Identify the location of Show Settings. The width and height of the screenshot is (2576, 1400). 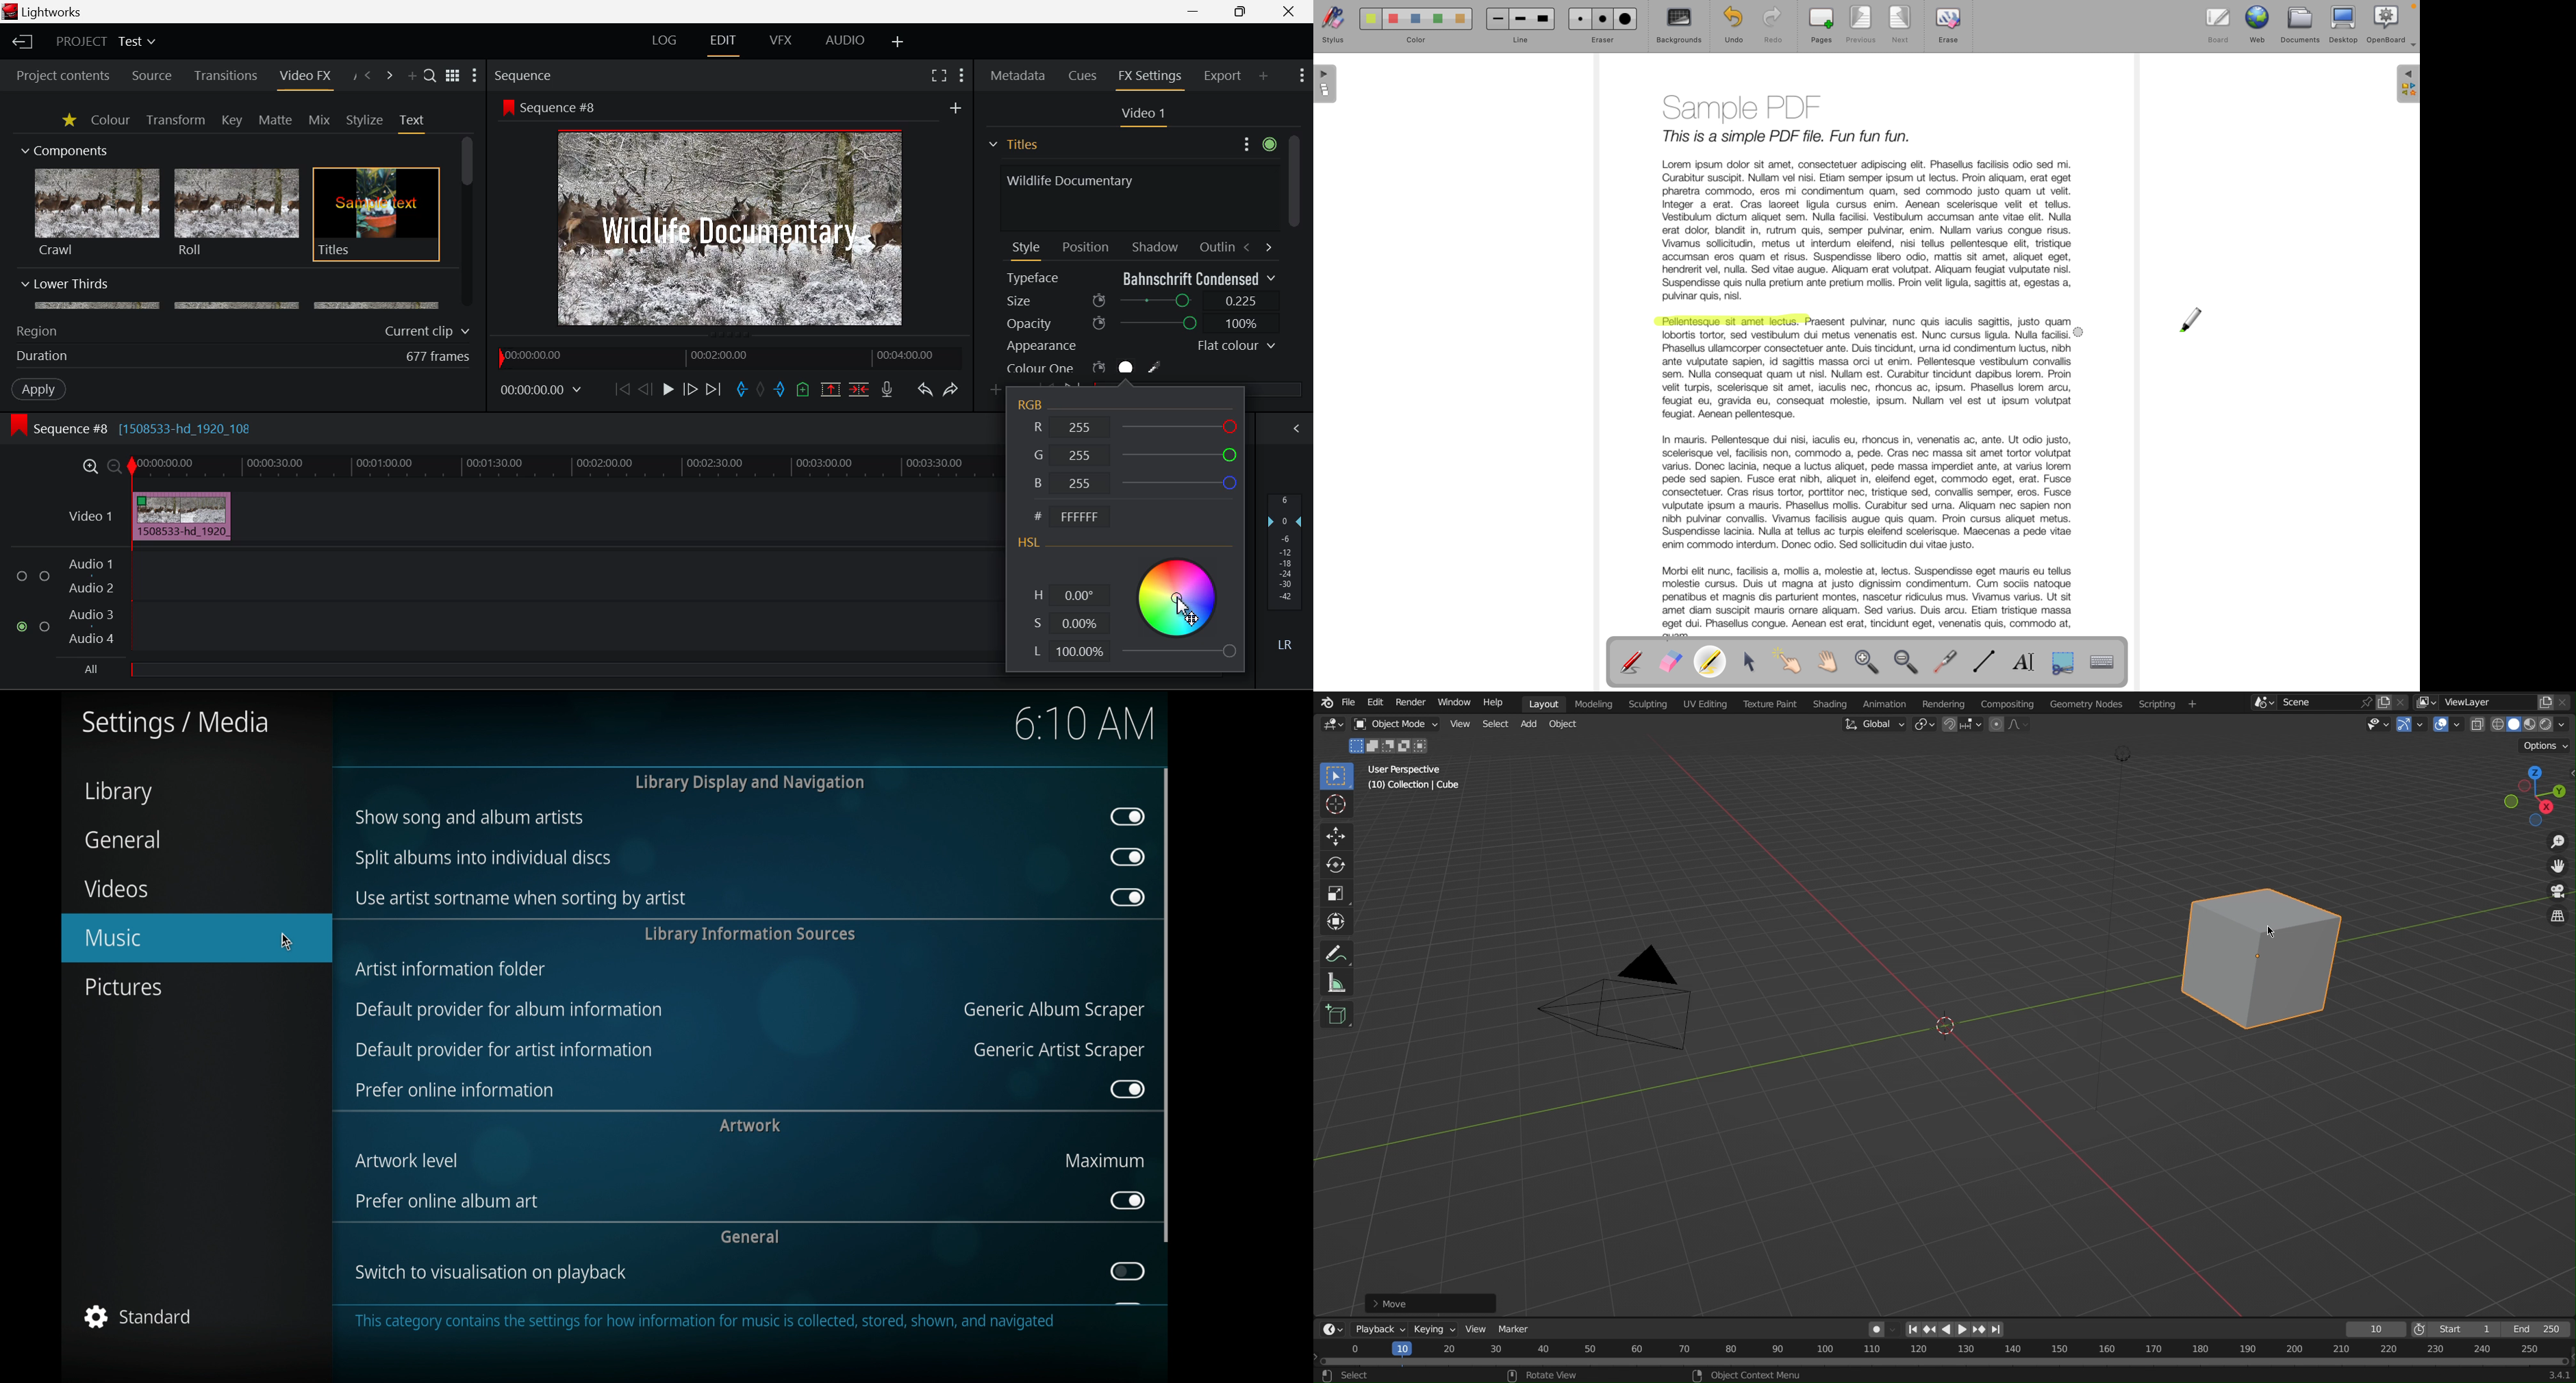
(963, 76).